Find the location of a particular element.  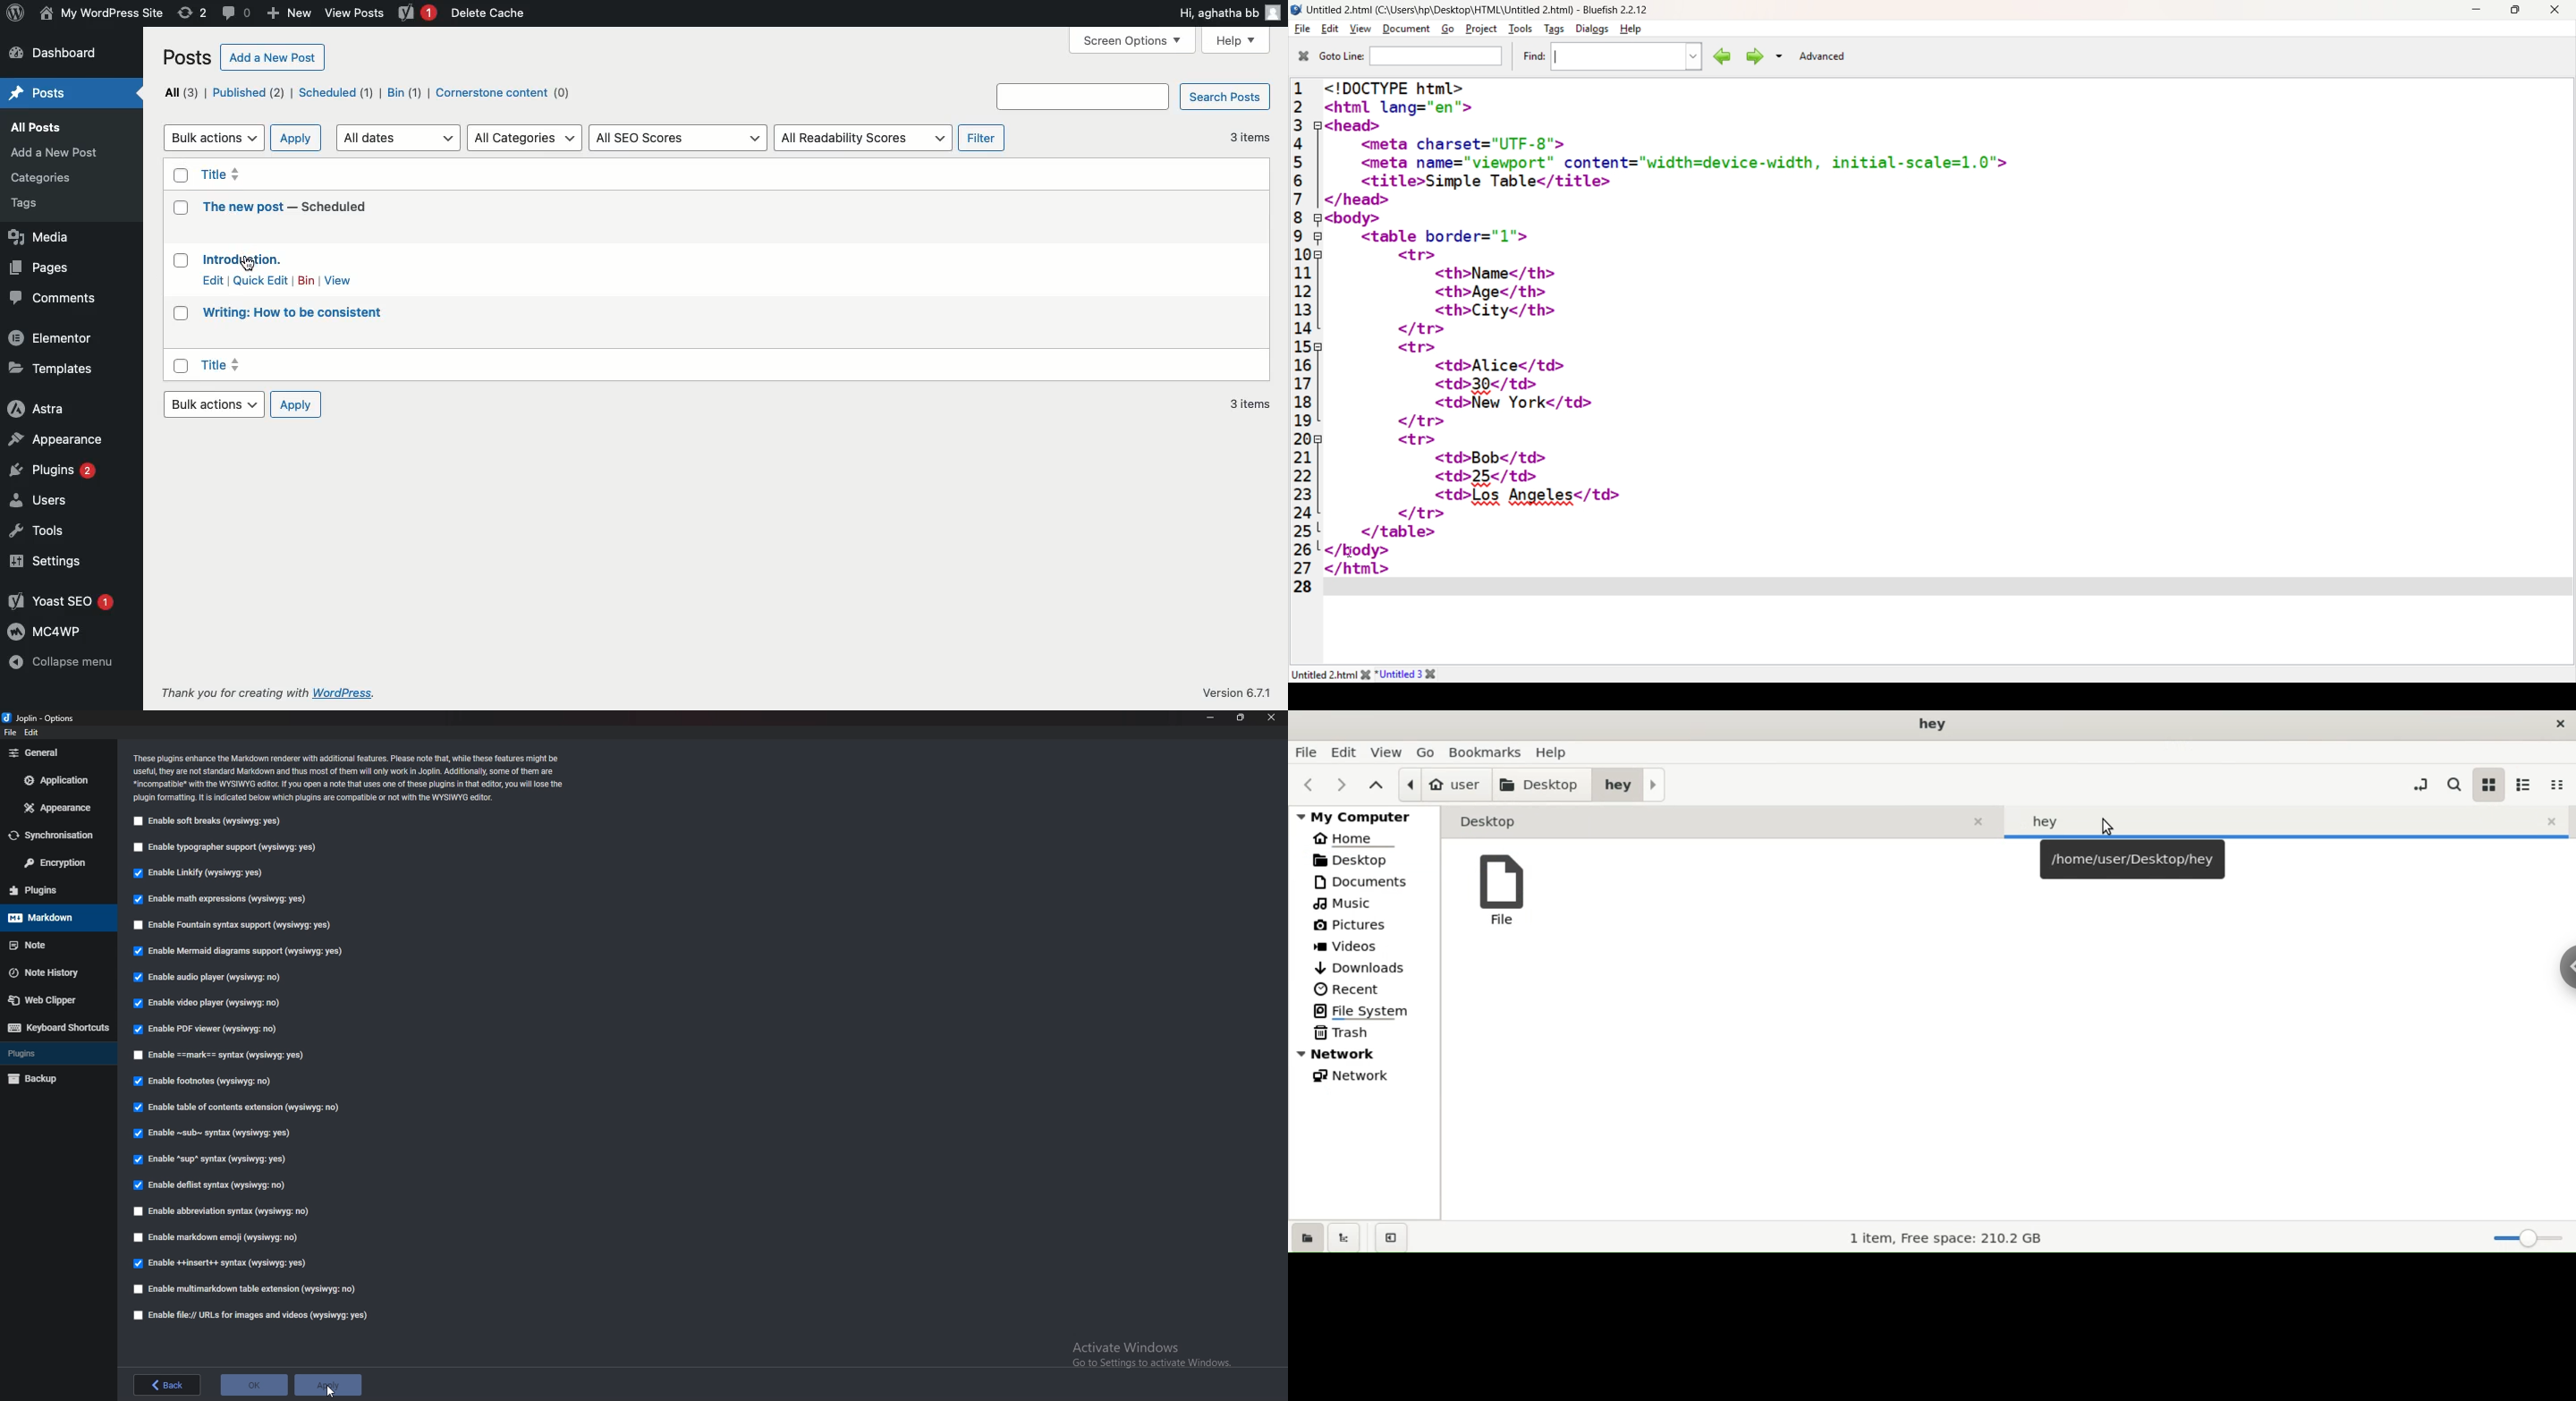

bookmarks is located at coordinates (1485, 752).